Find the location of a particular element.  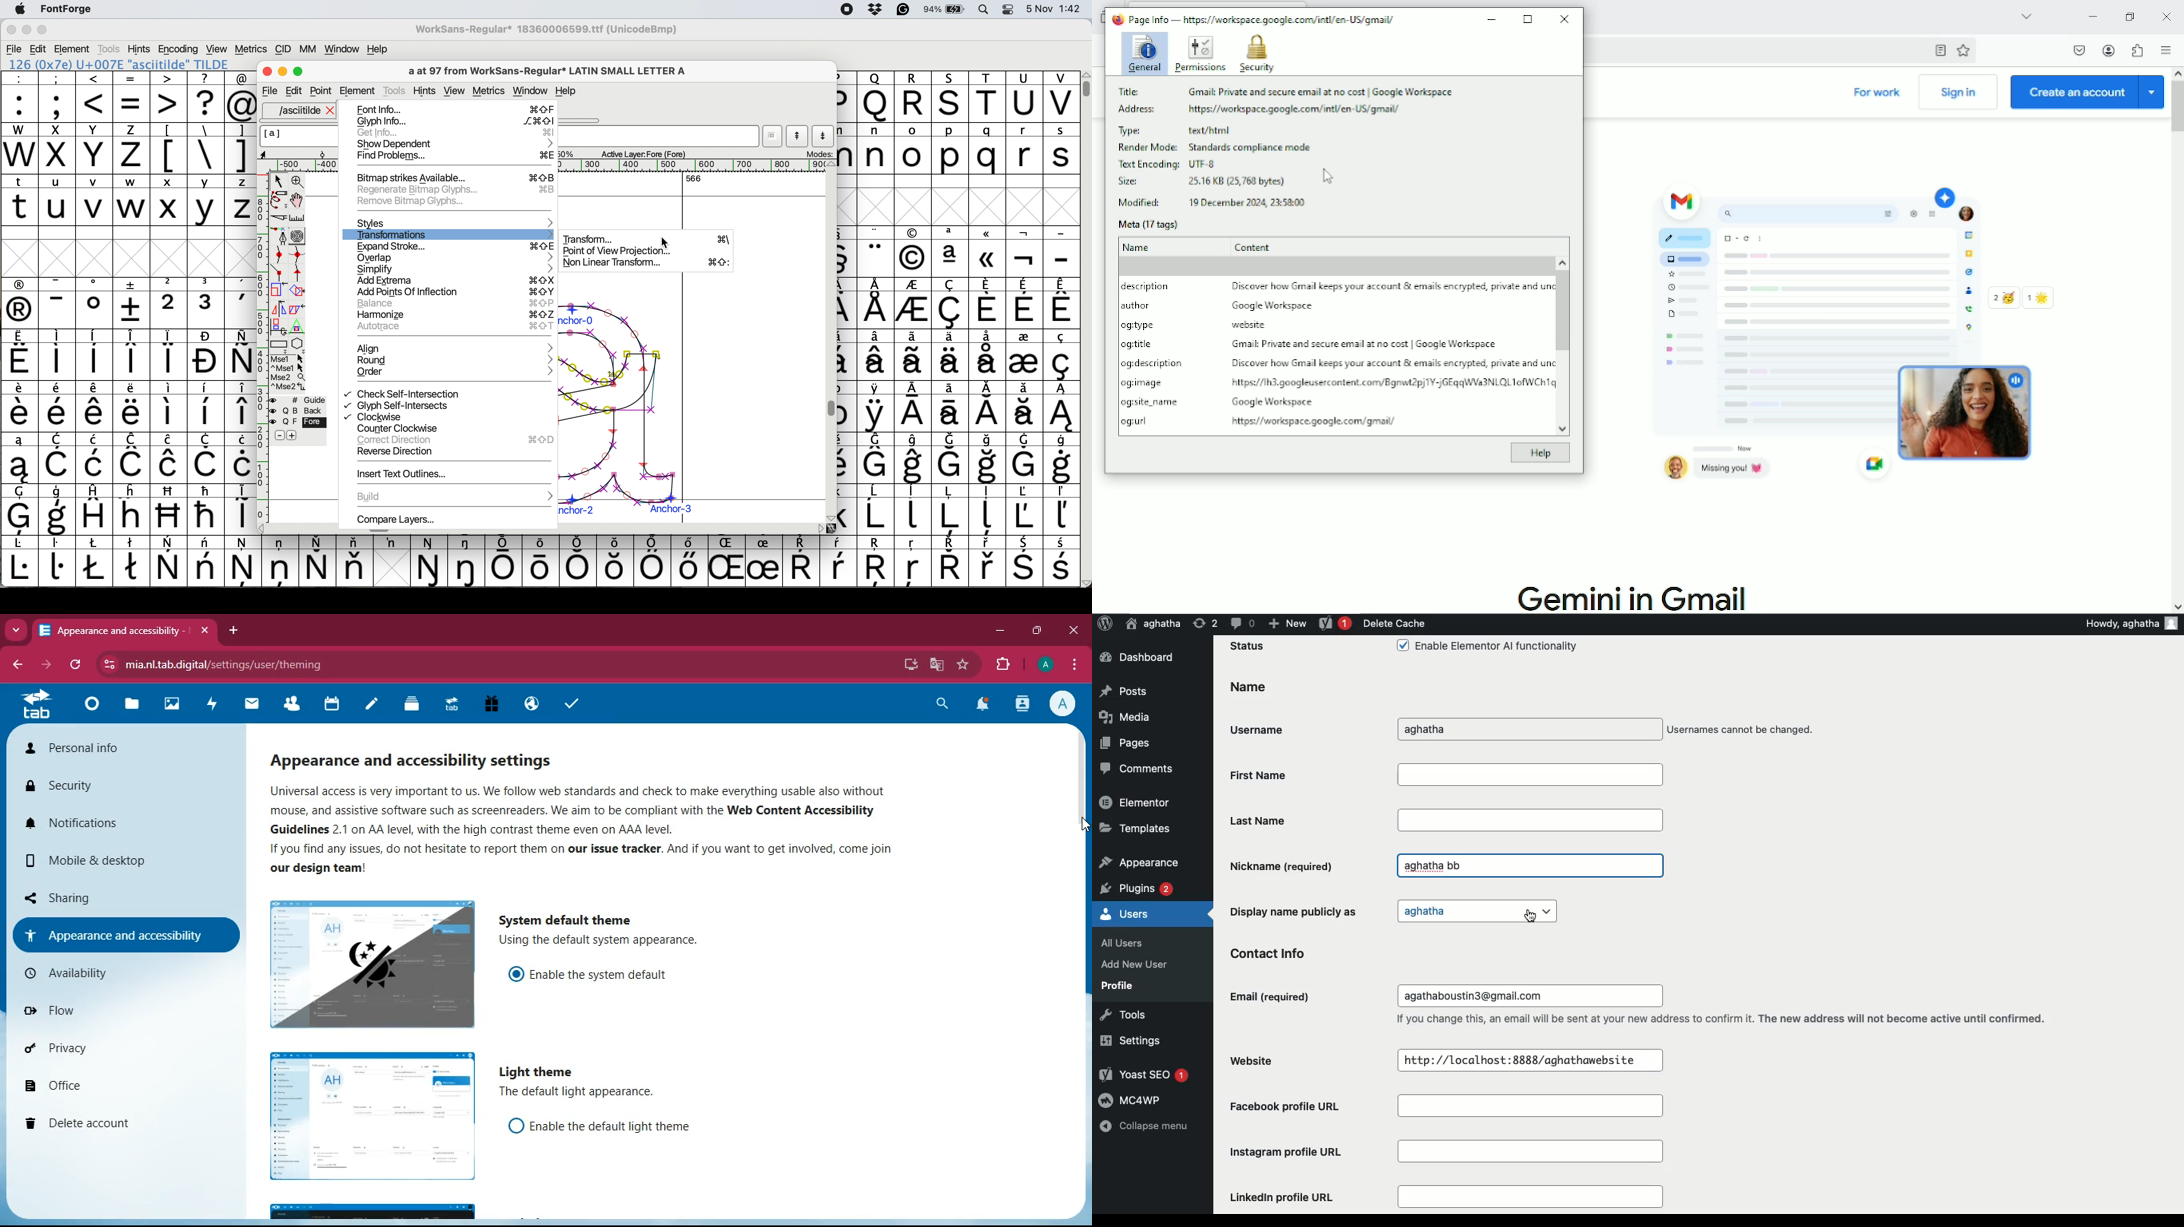

Cursor is located at coordinates (1327, 176).